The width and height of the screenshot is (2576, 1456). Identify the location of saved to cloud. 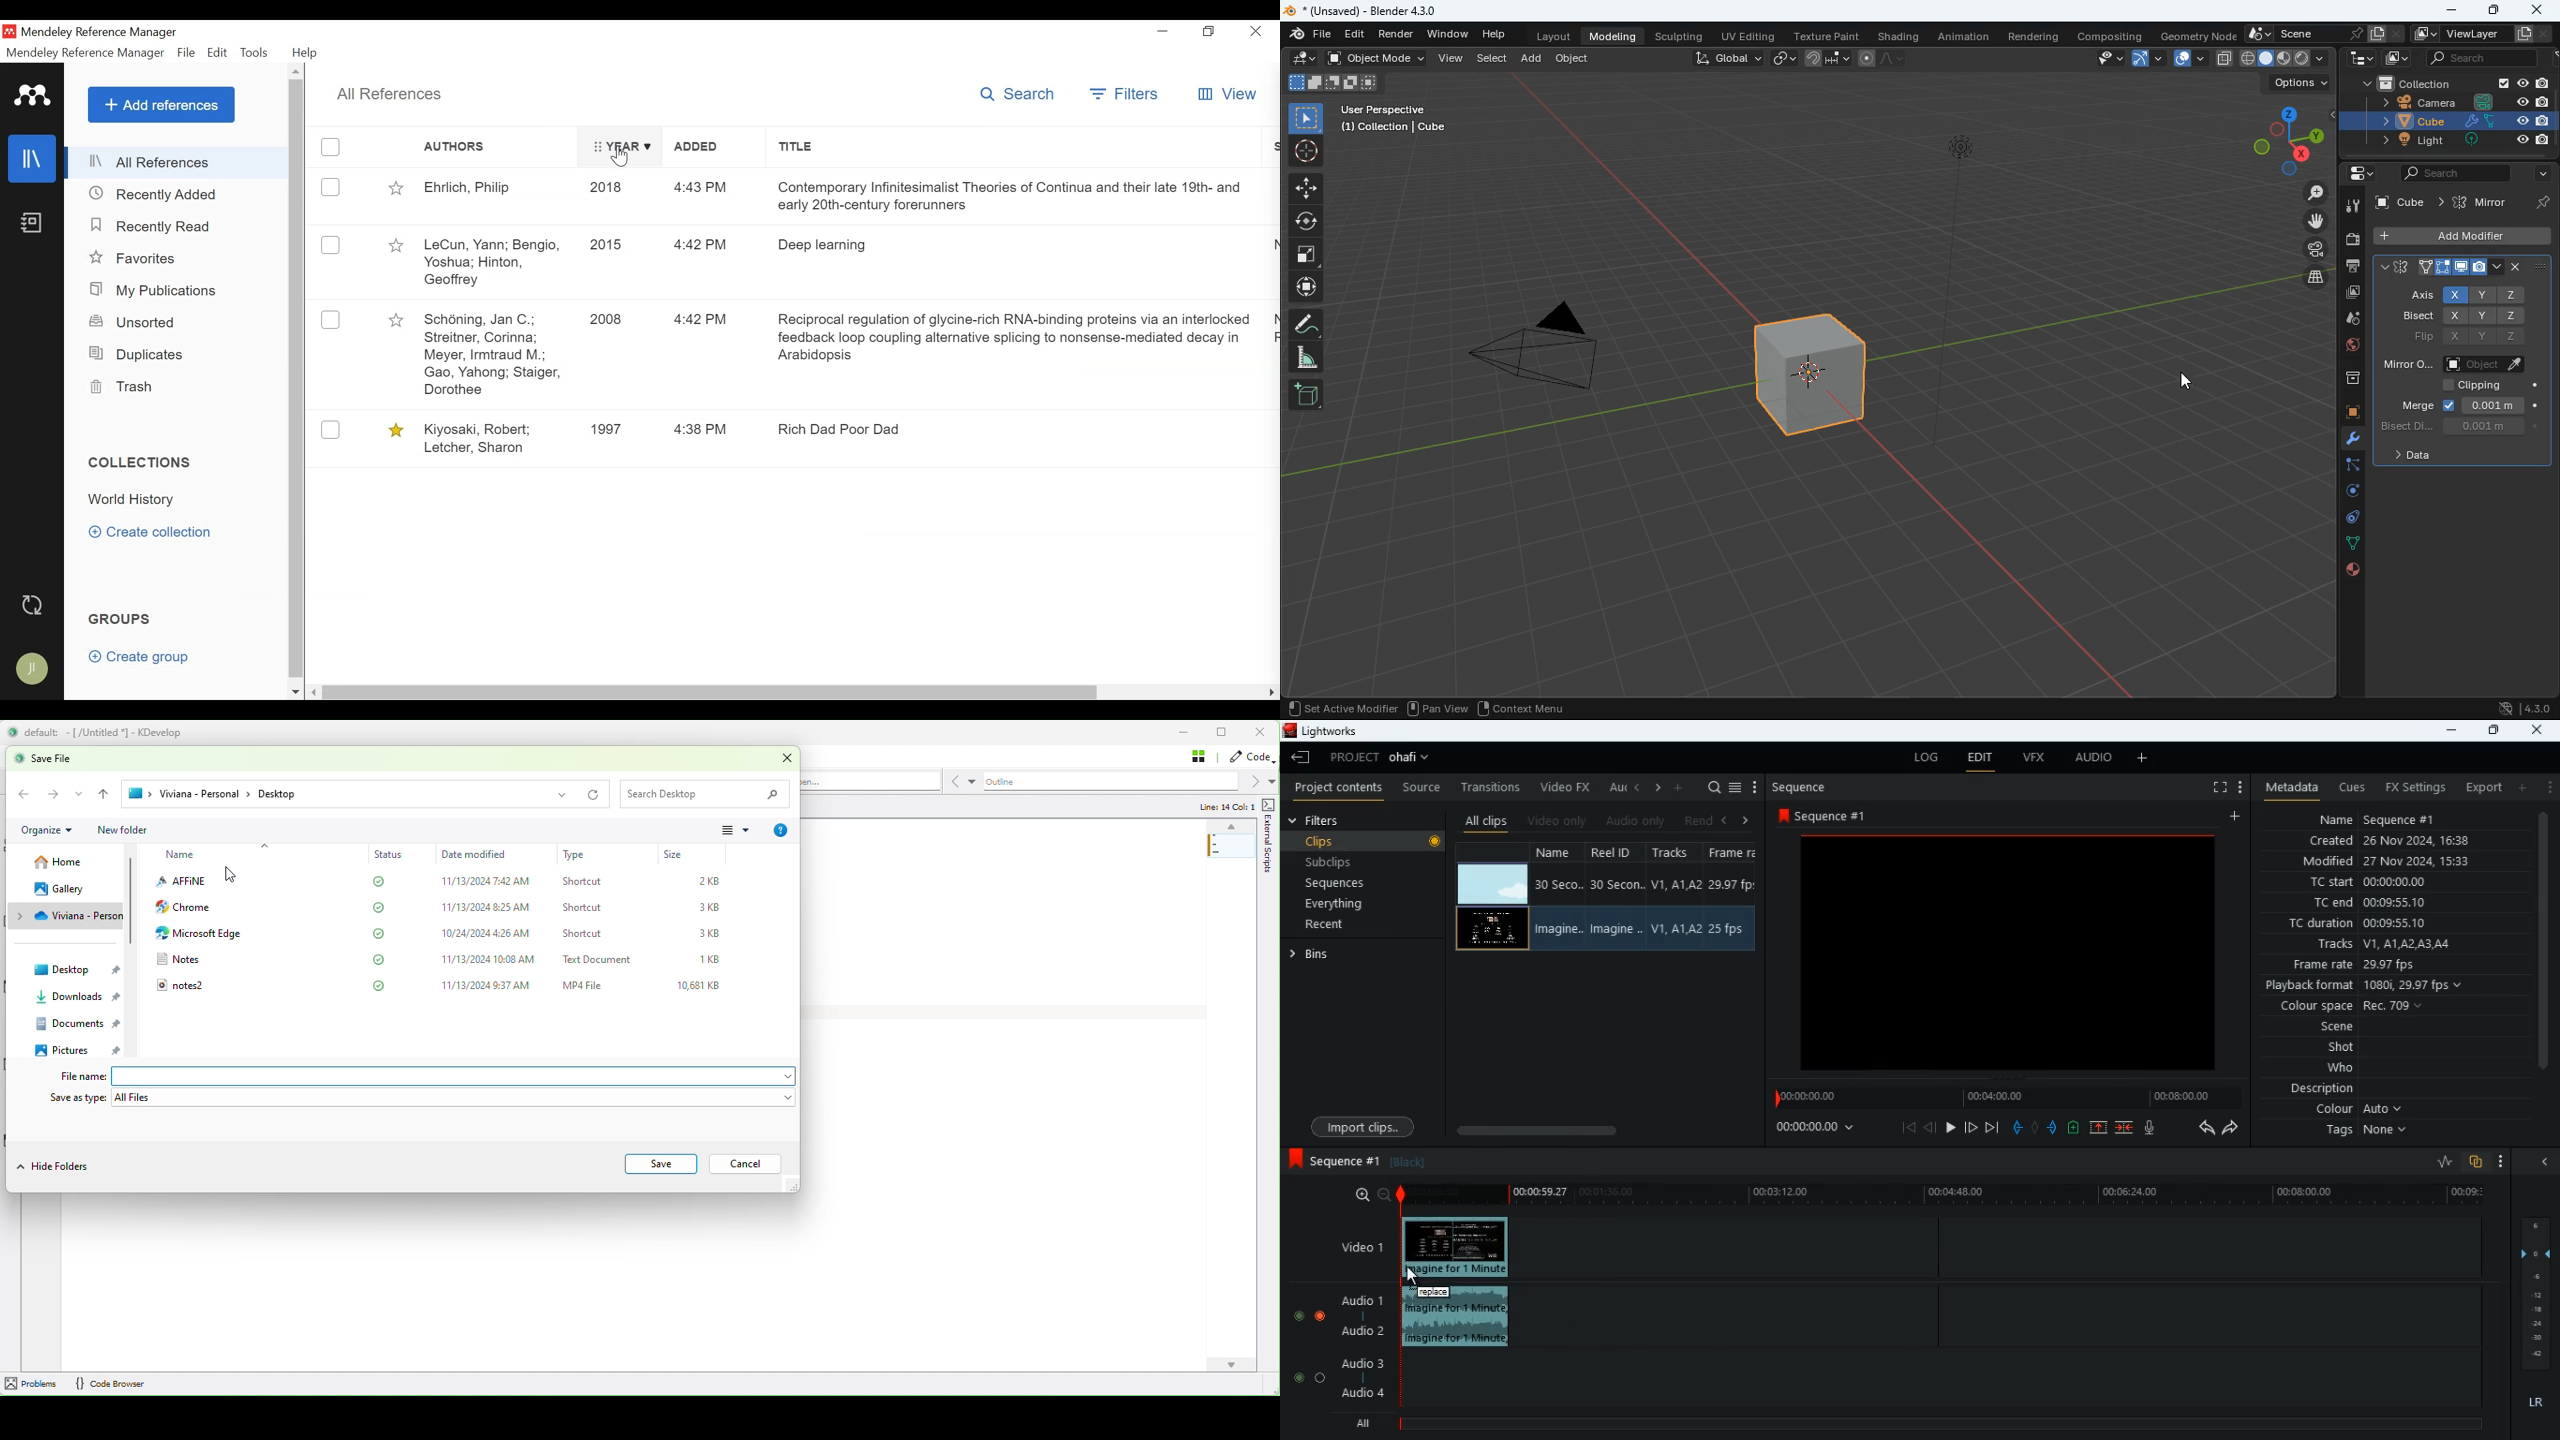
(379, 985).